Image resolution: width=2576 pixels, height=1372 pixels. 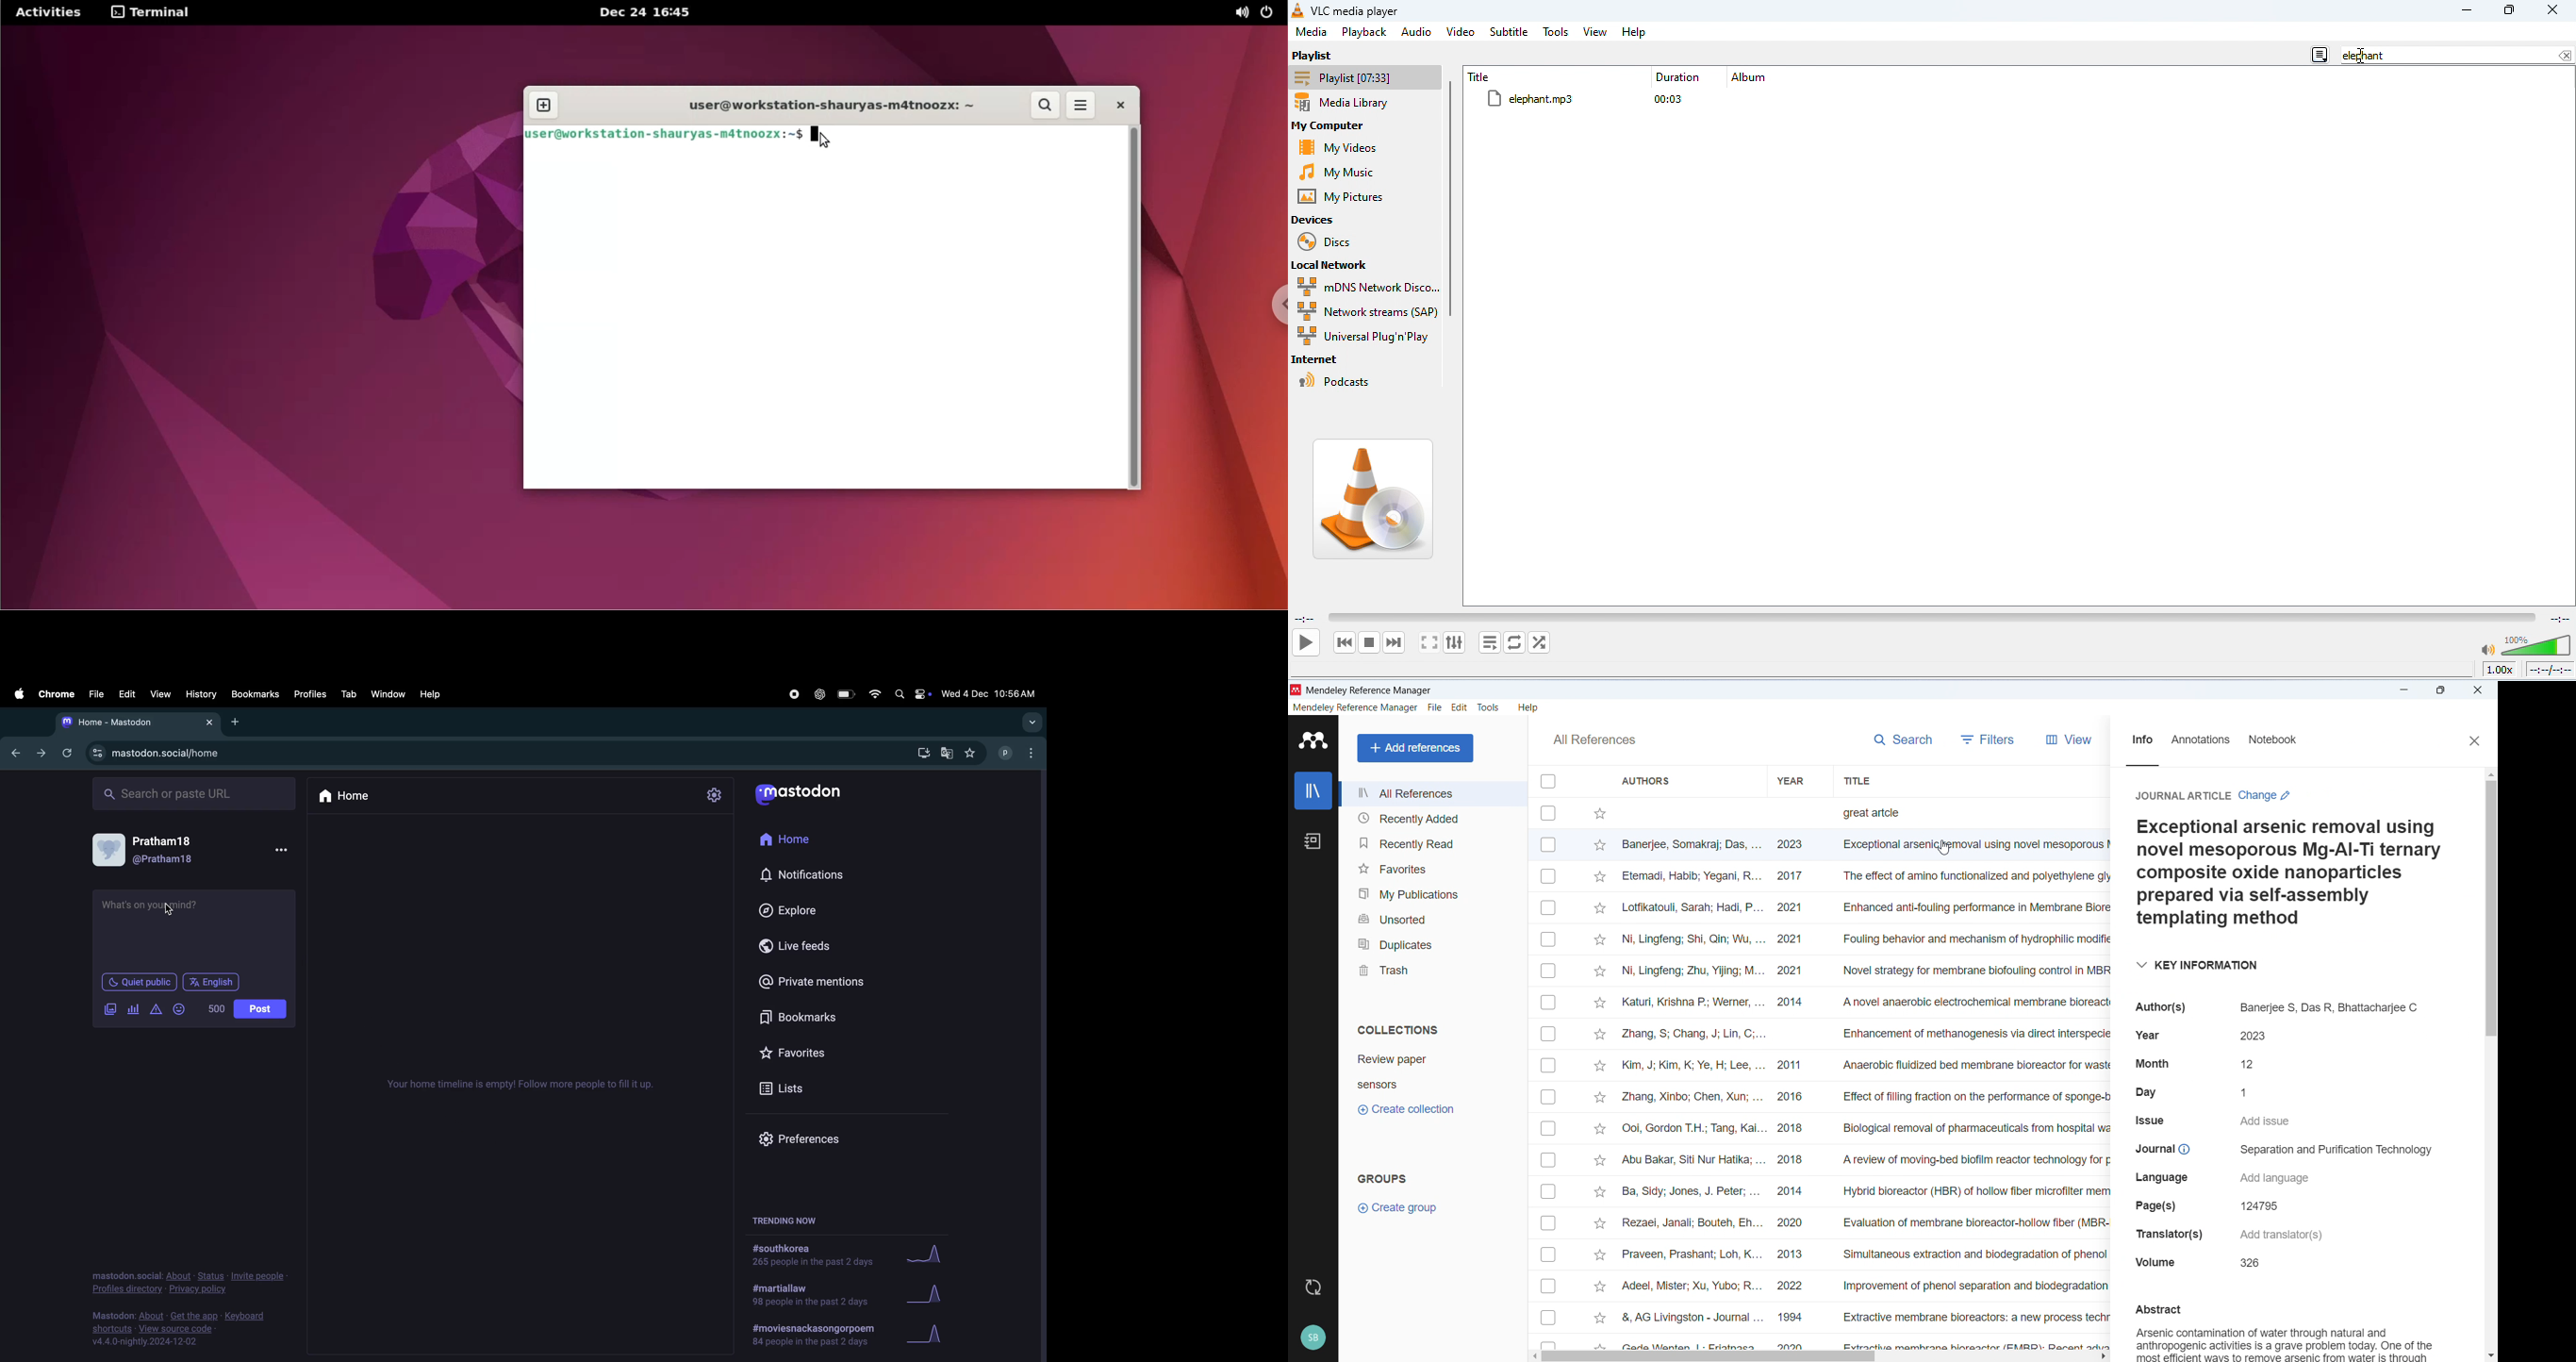 I want to click on all references, so click(x=1432, y=794).